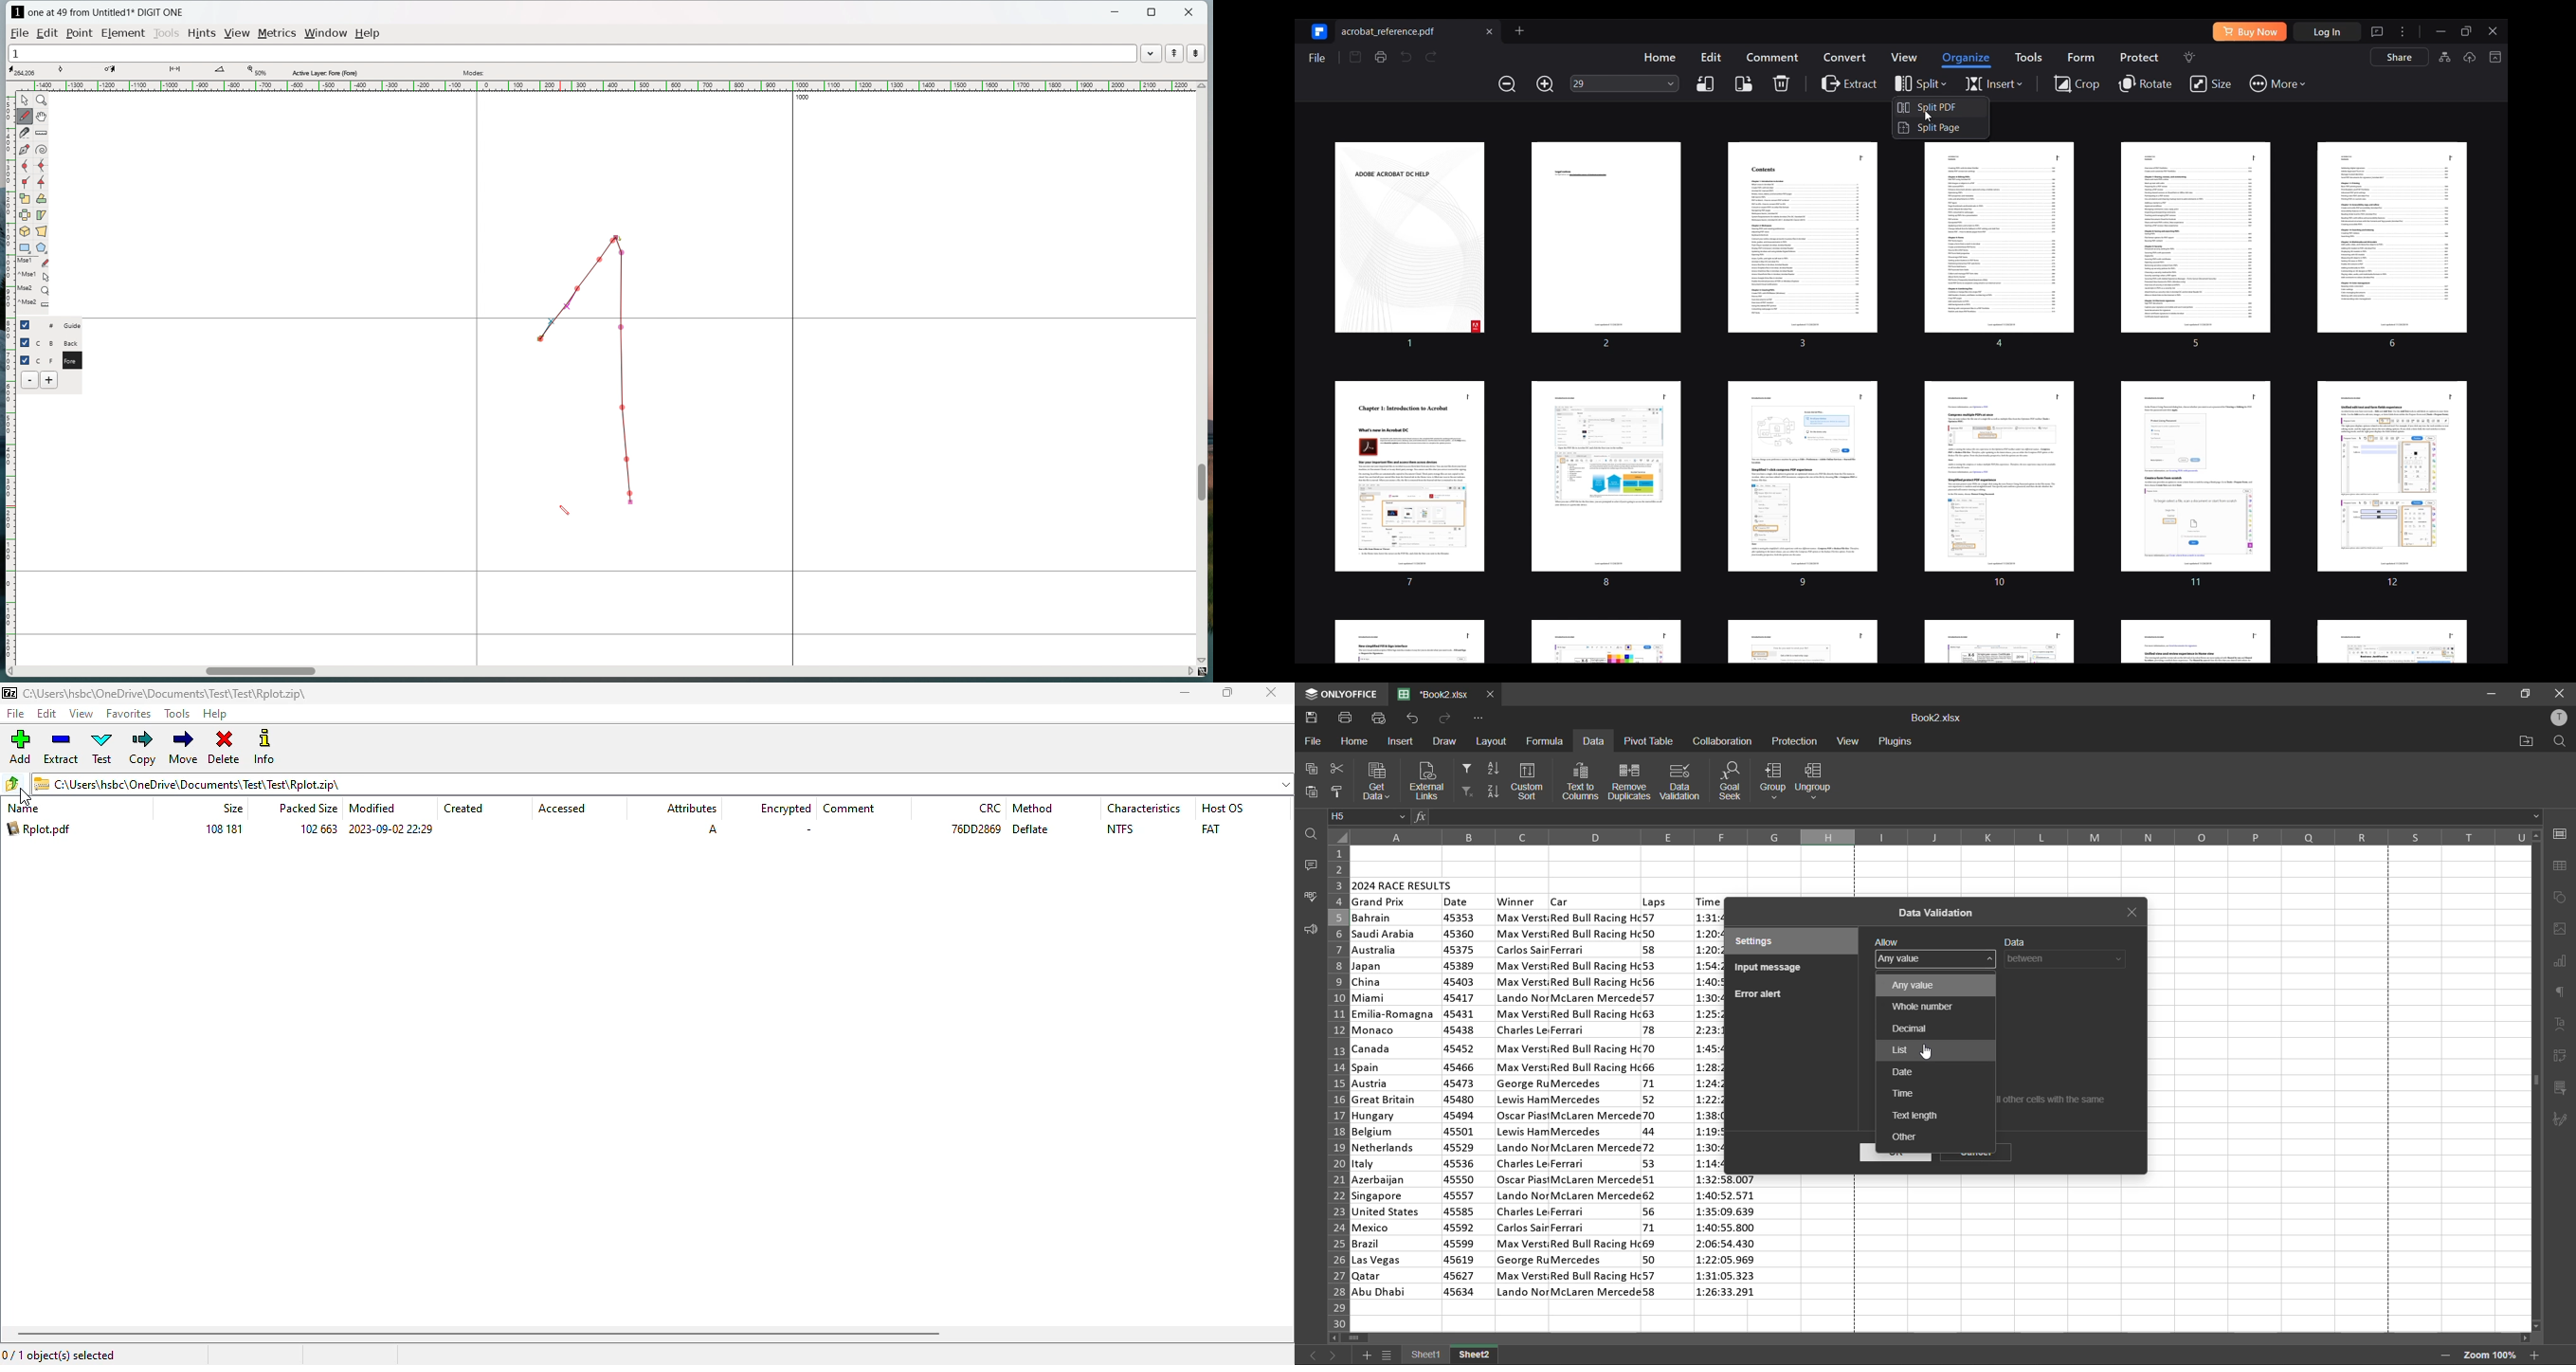  What do you see at coordinates (1729, 1239) in the screenshot?
I see `time` at bounding box center [1729, 1239].